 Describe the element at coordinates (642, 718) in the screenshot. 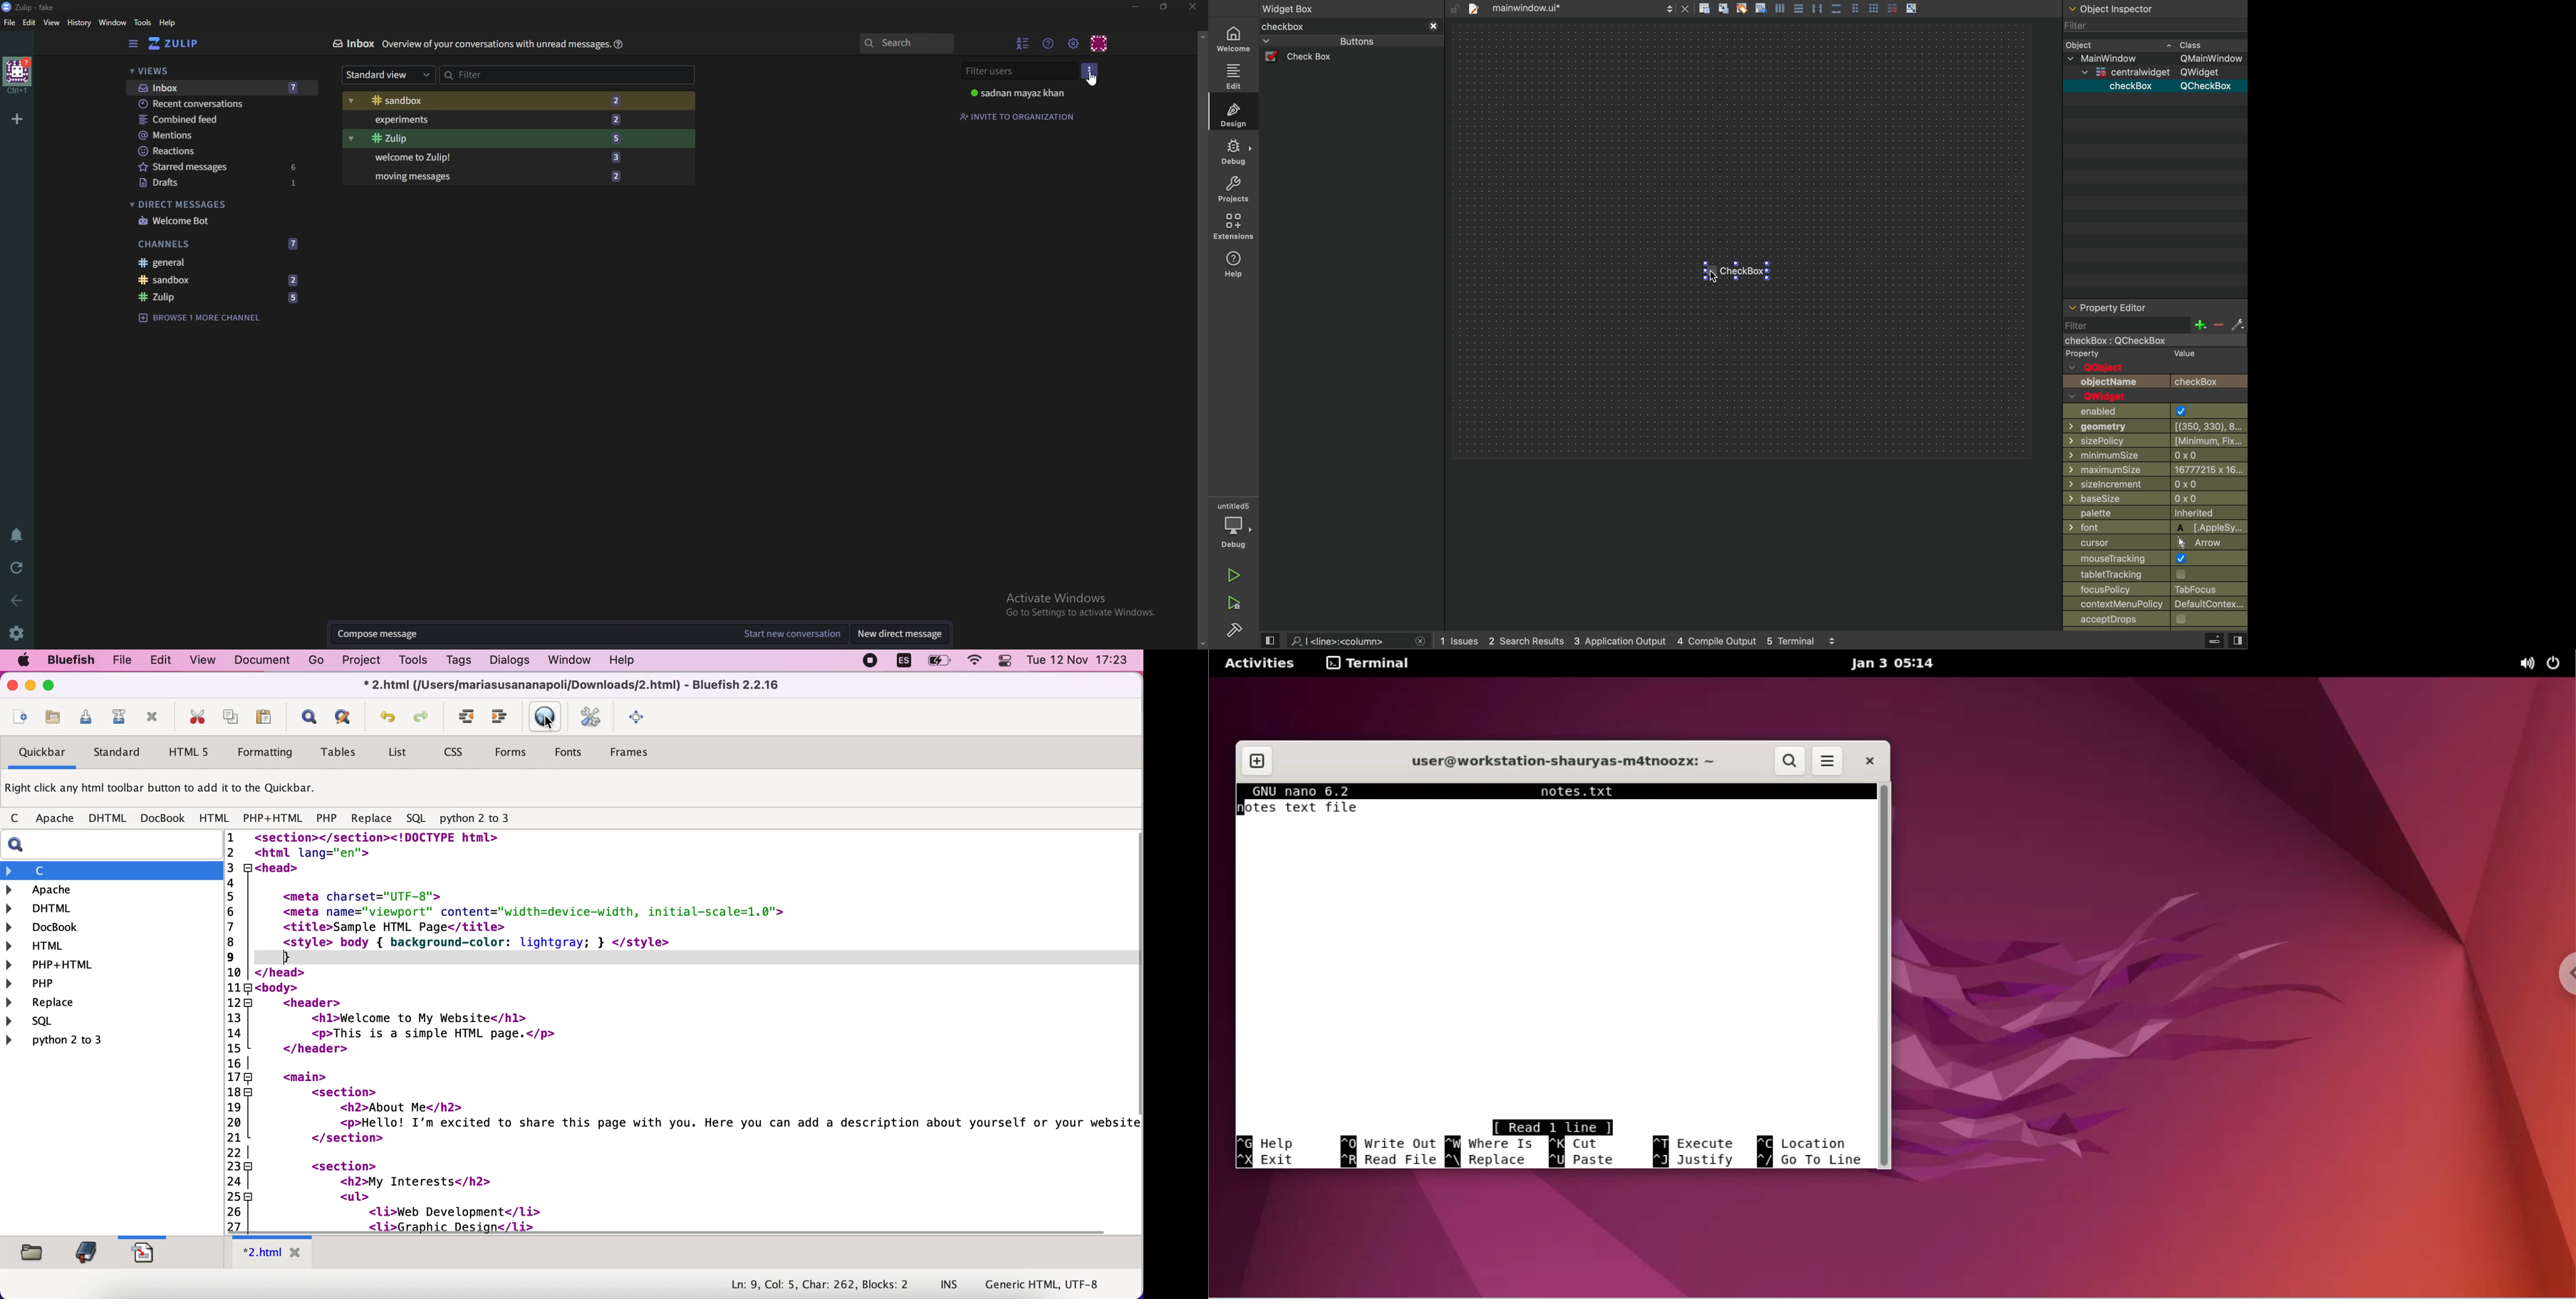

I see `Fullscreen` at that location.